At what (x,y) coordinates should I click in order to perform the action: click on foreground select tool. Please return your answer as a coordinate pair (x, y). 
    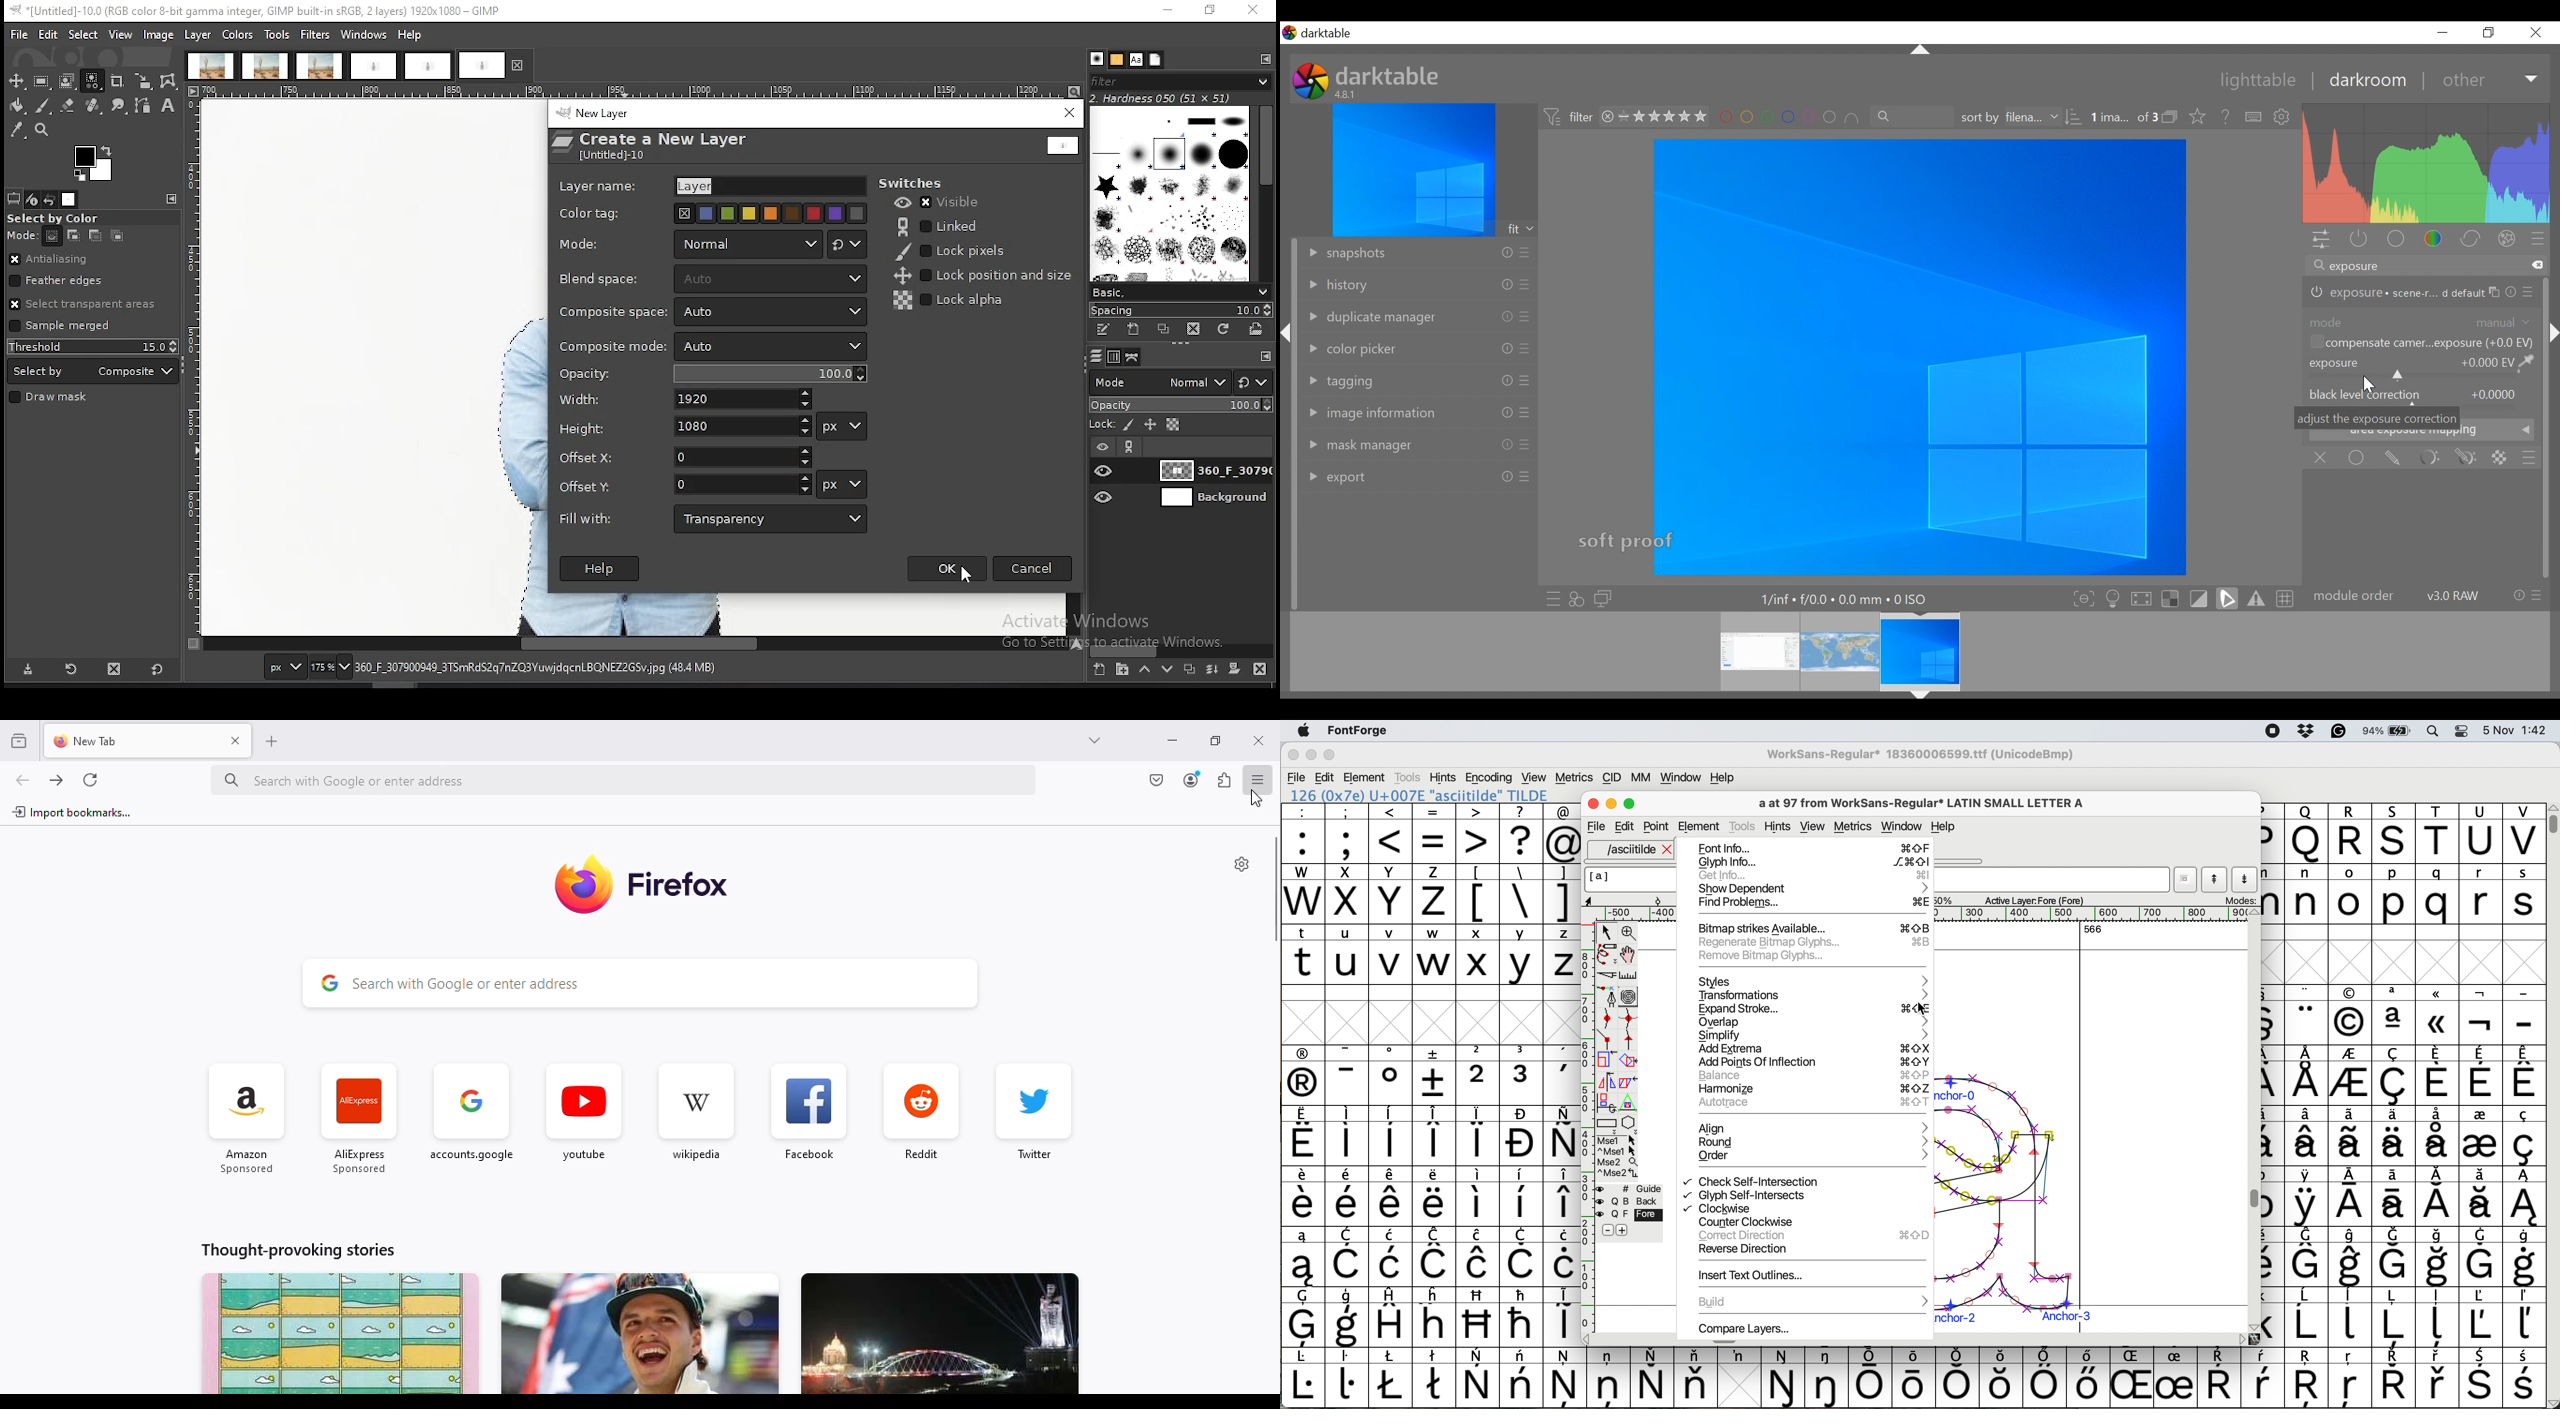
    Looking at the image, I should click on (67, 81).